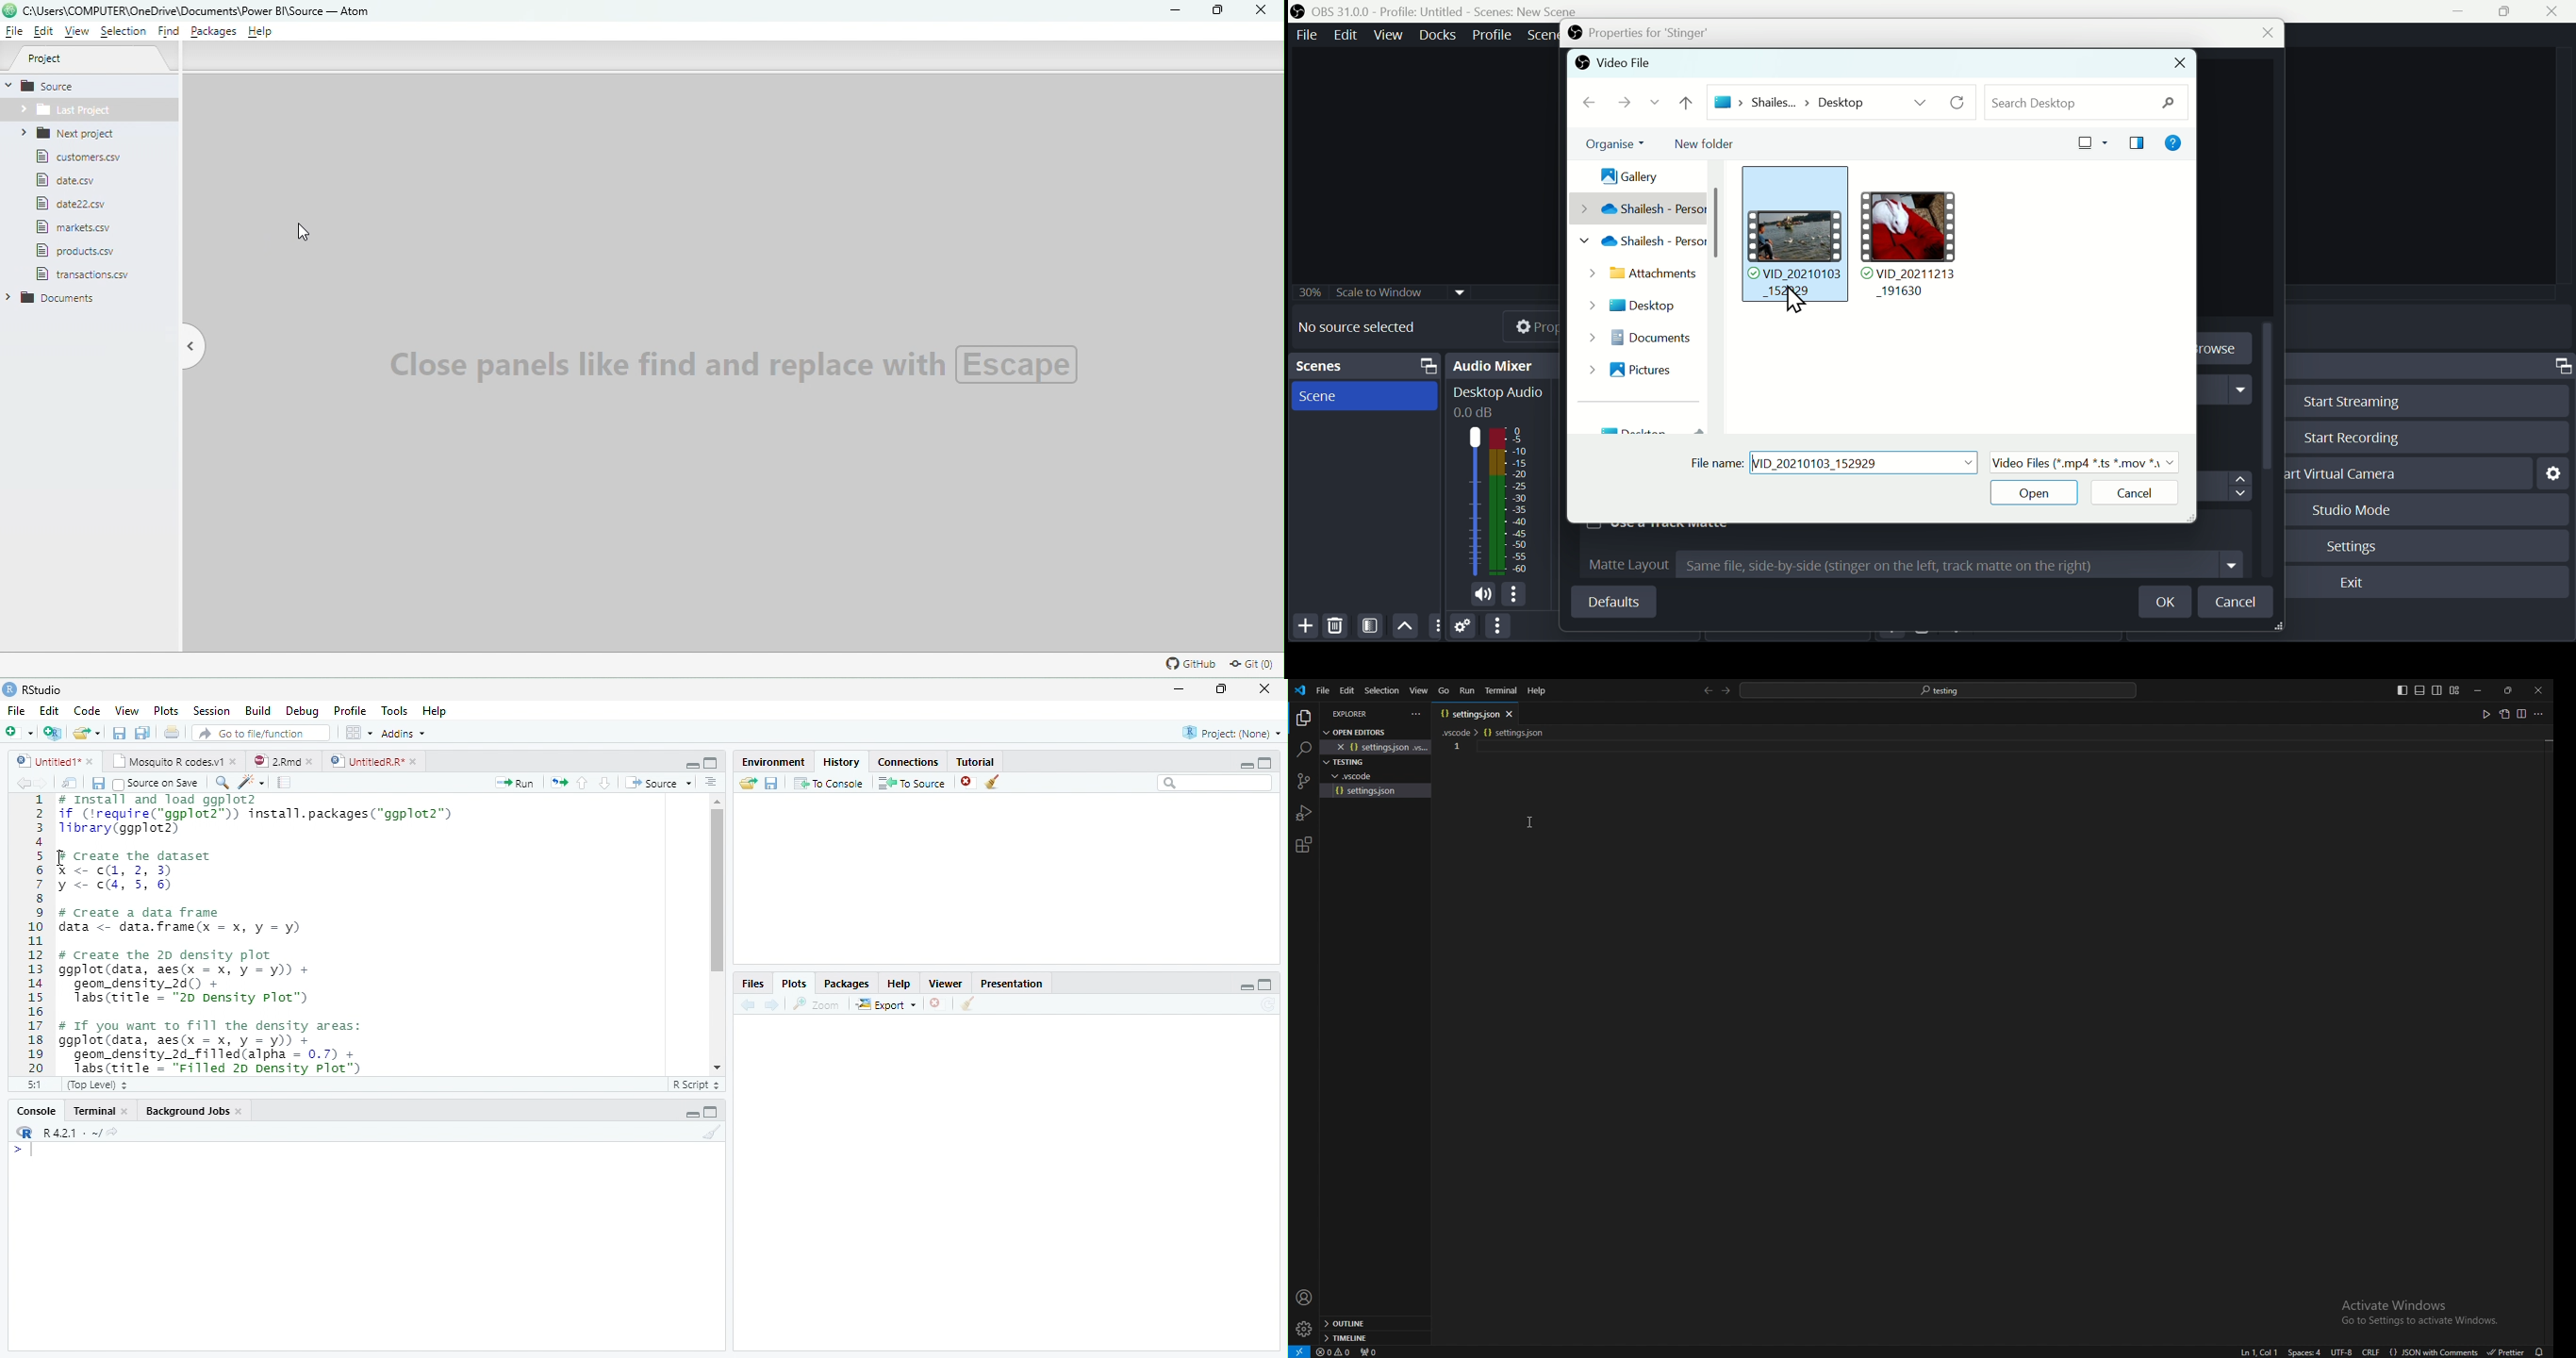 The image size is (2576, 1372). I want to click on up, so click(583, 783).